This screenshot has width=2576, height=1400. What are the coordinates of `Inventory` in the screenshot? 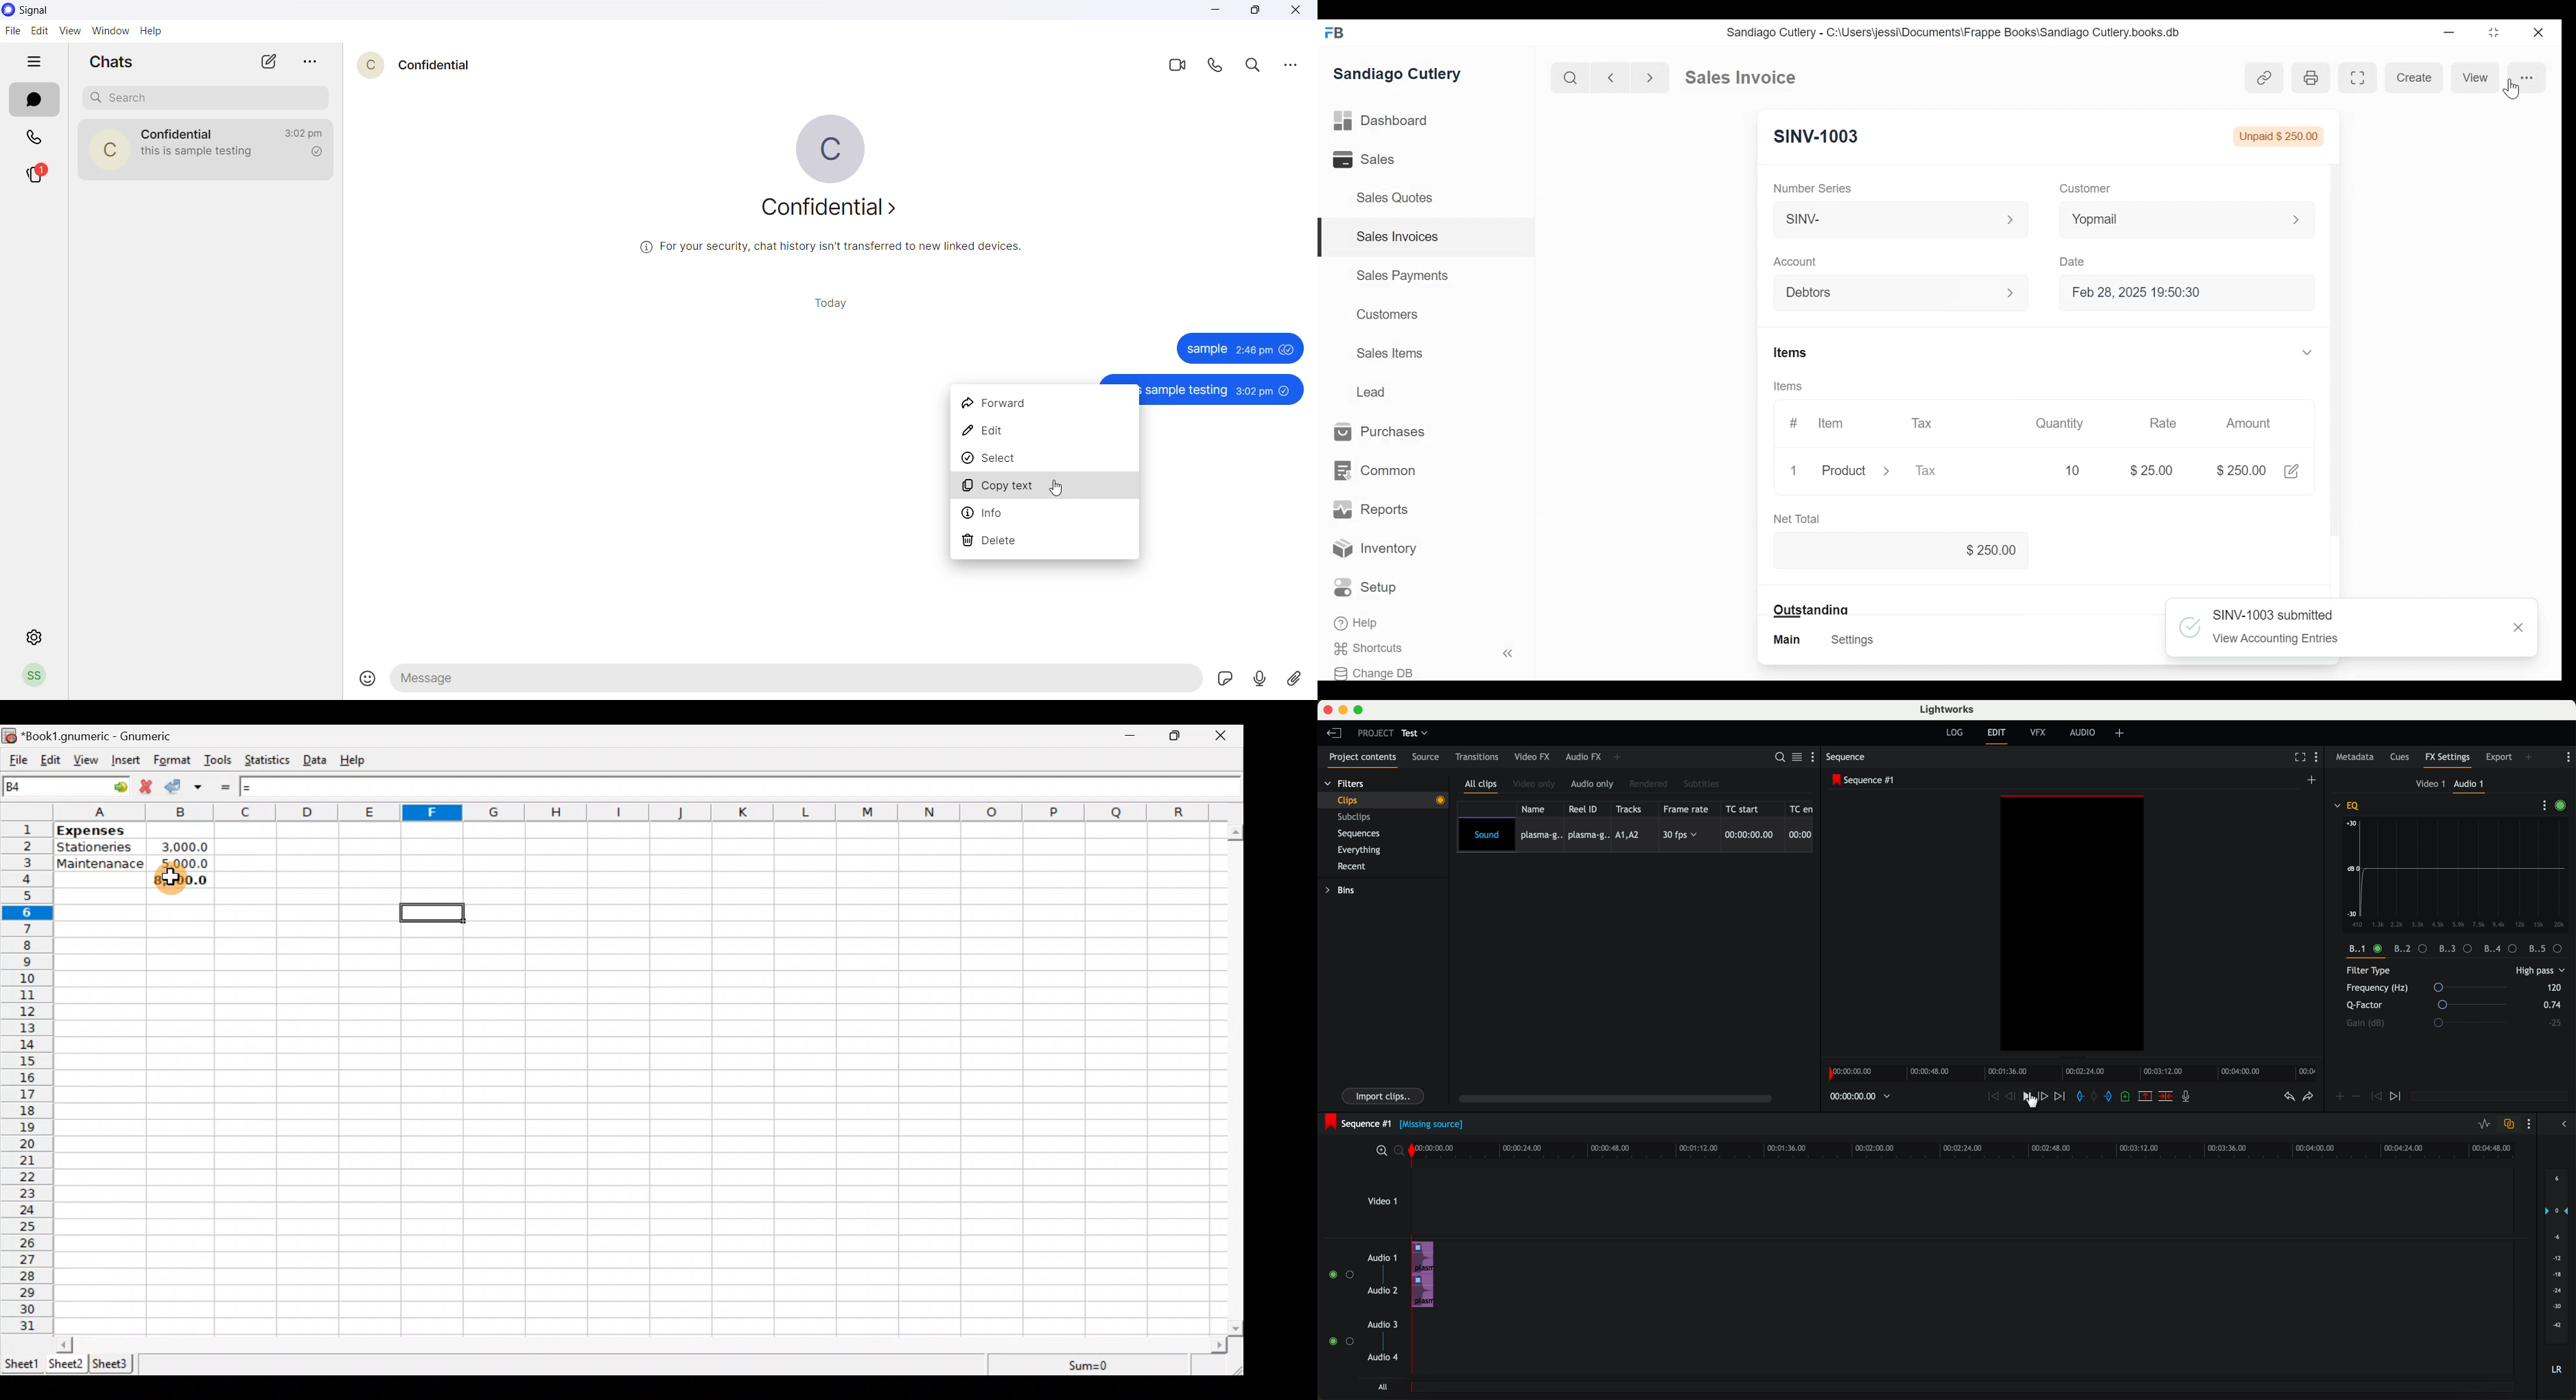 It's located at (1375, 550).